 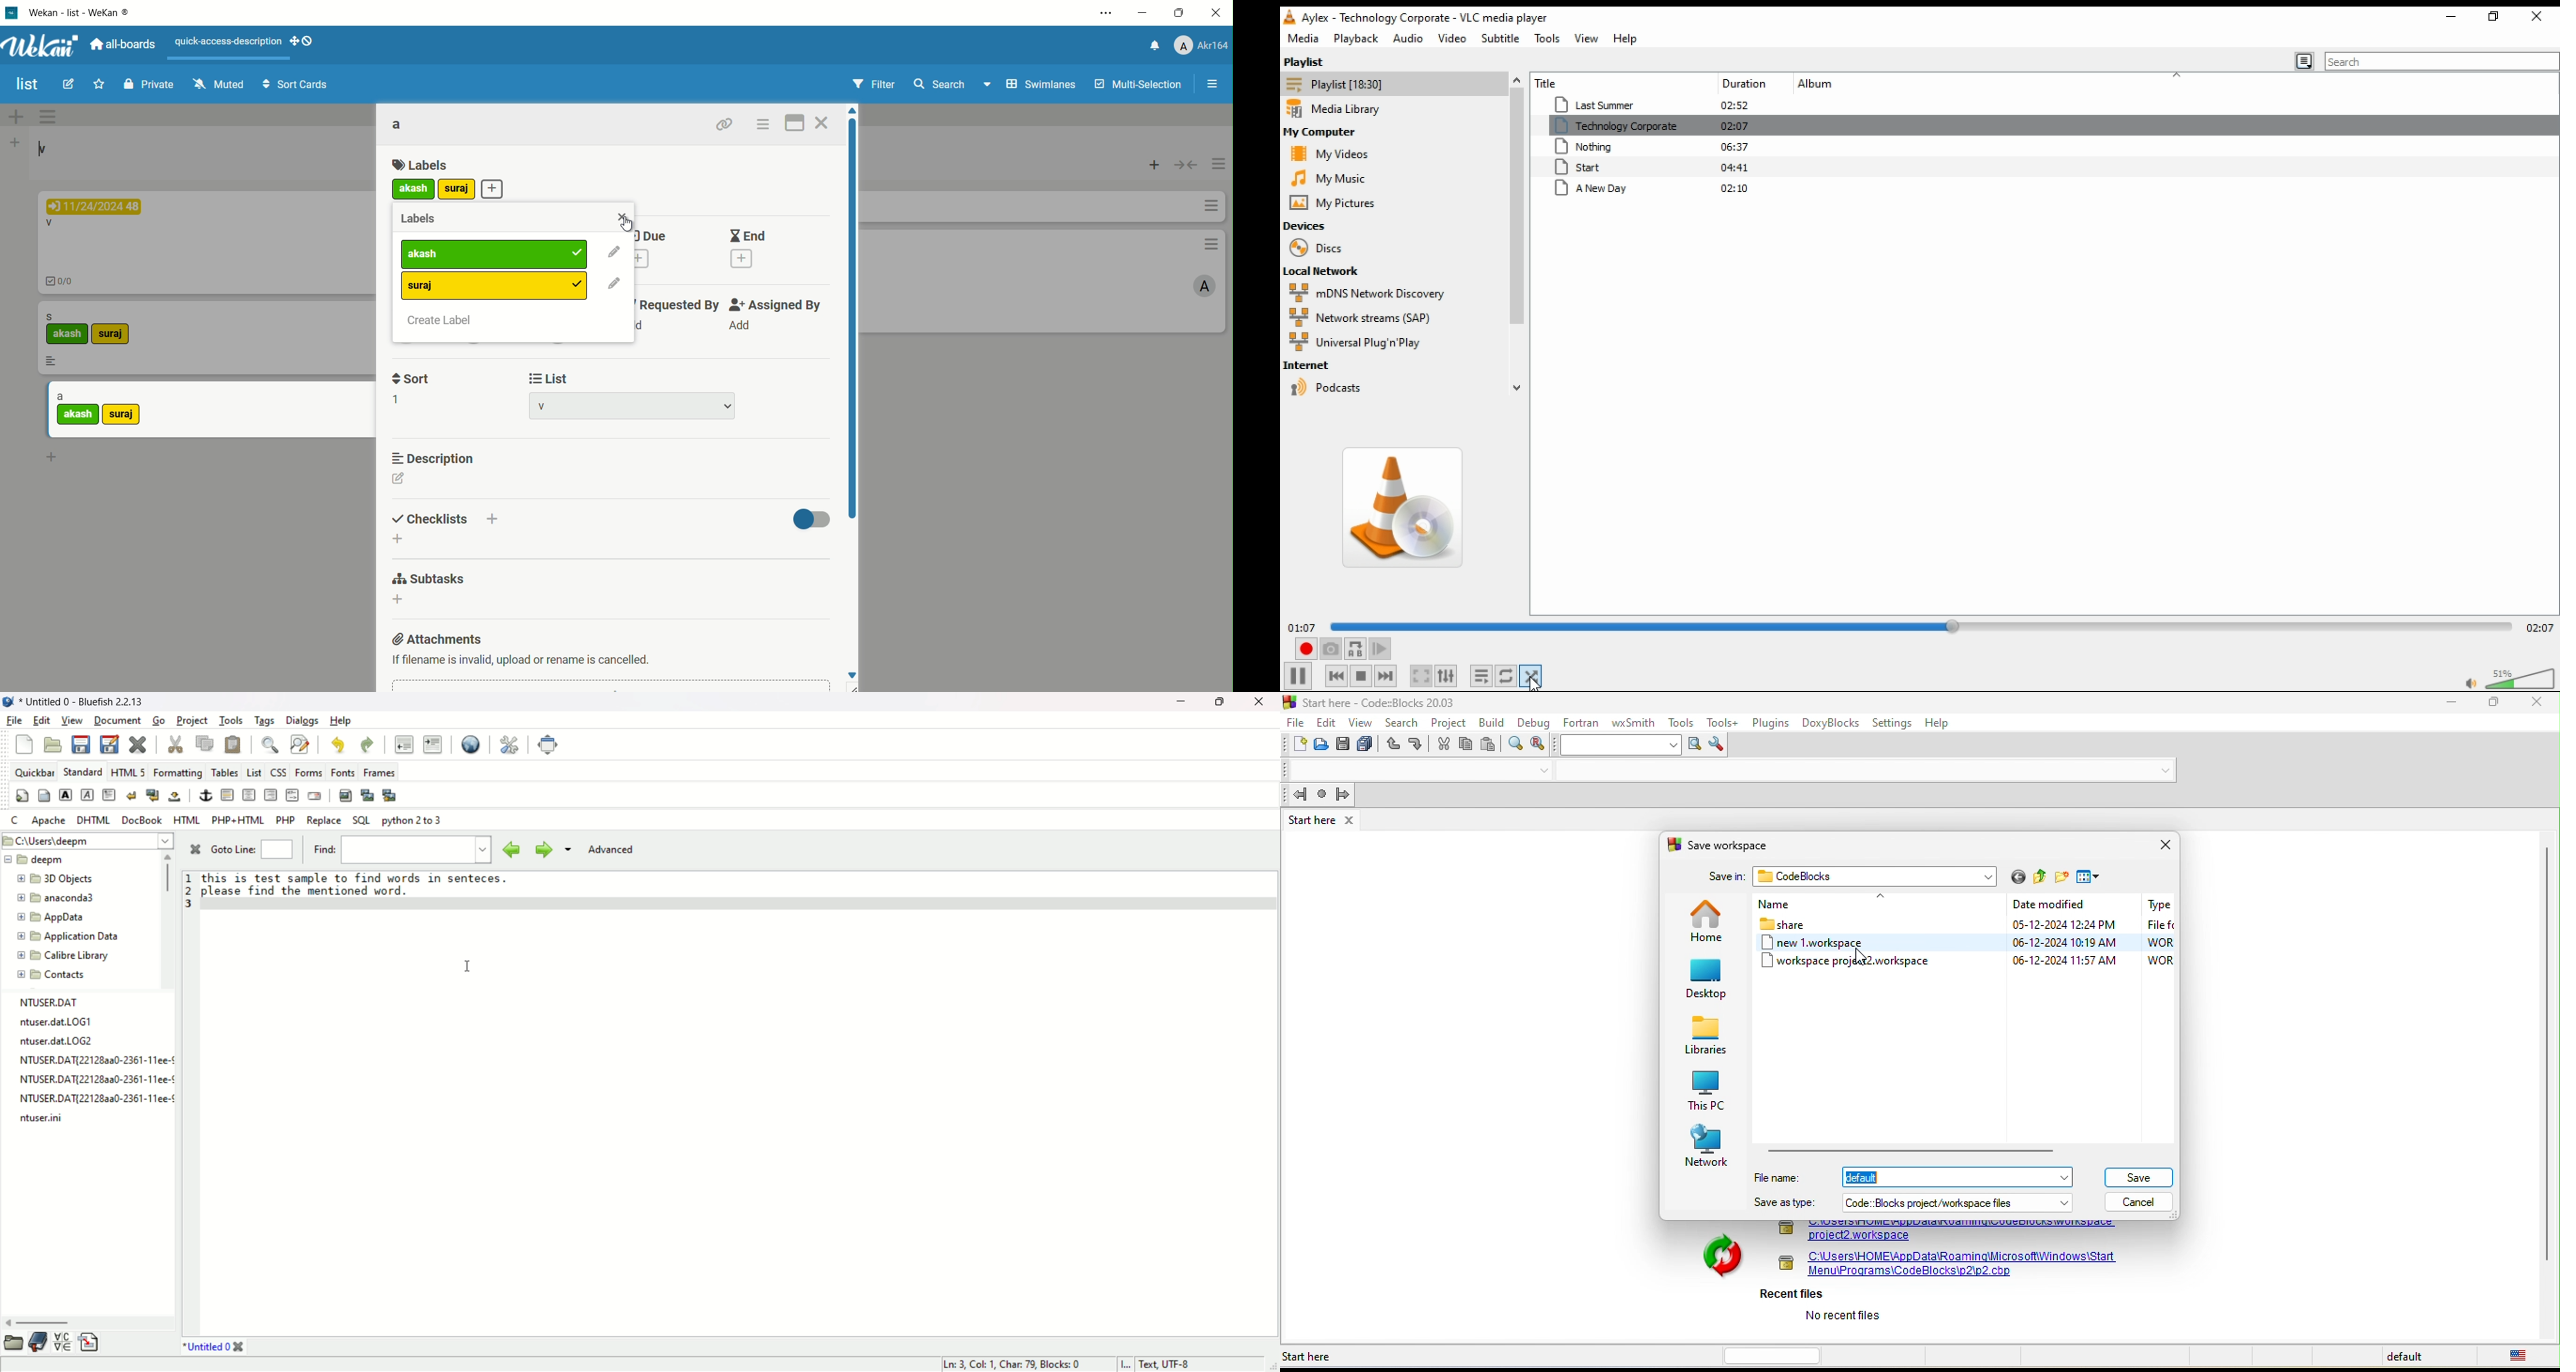 I want to click on last summer, so click(x=1670, y=104).